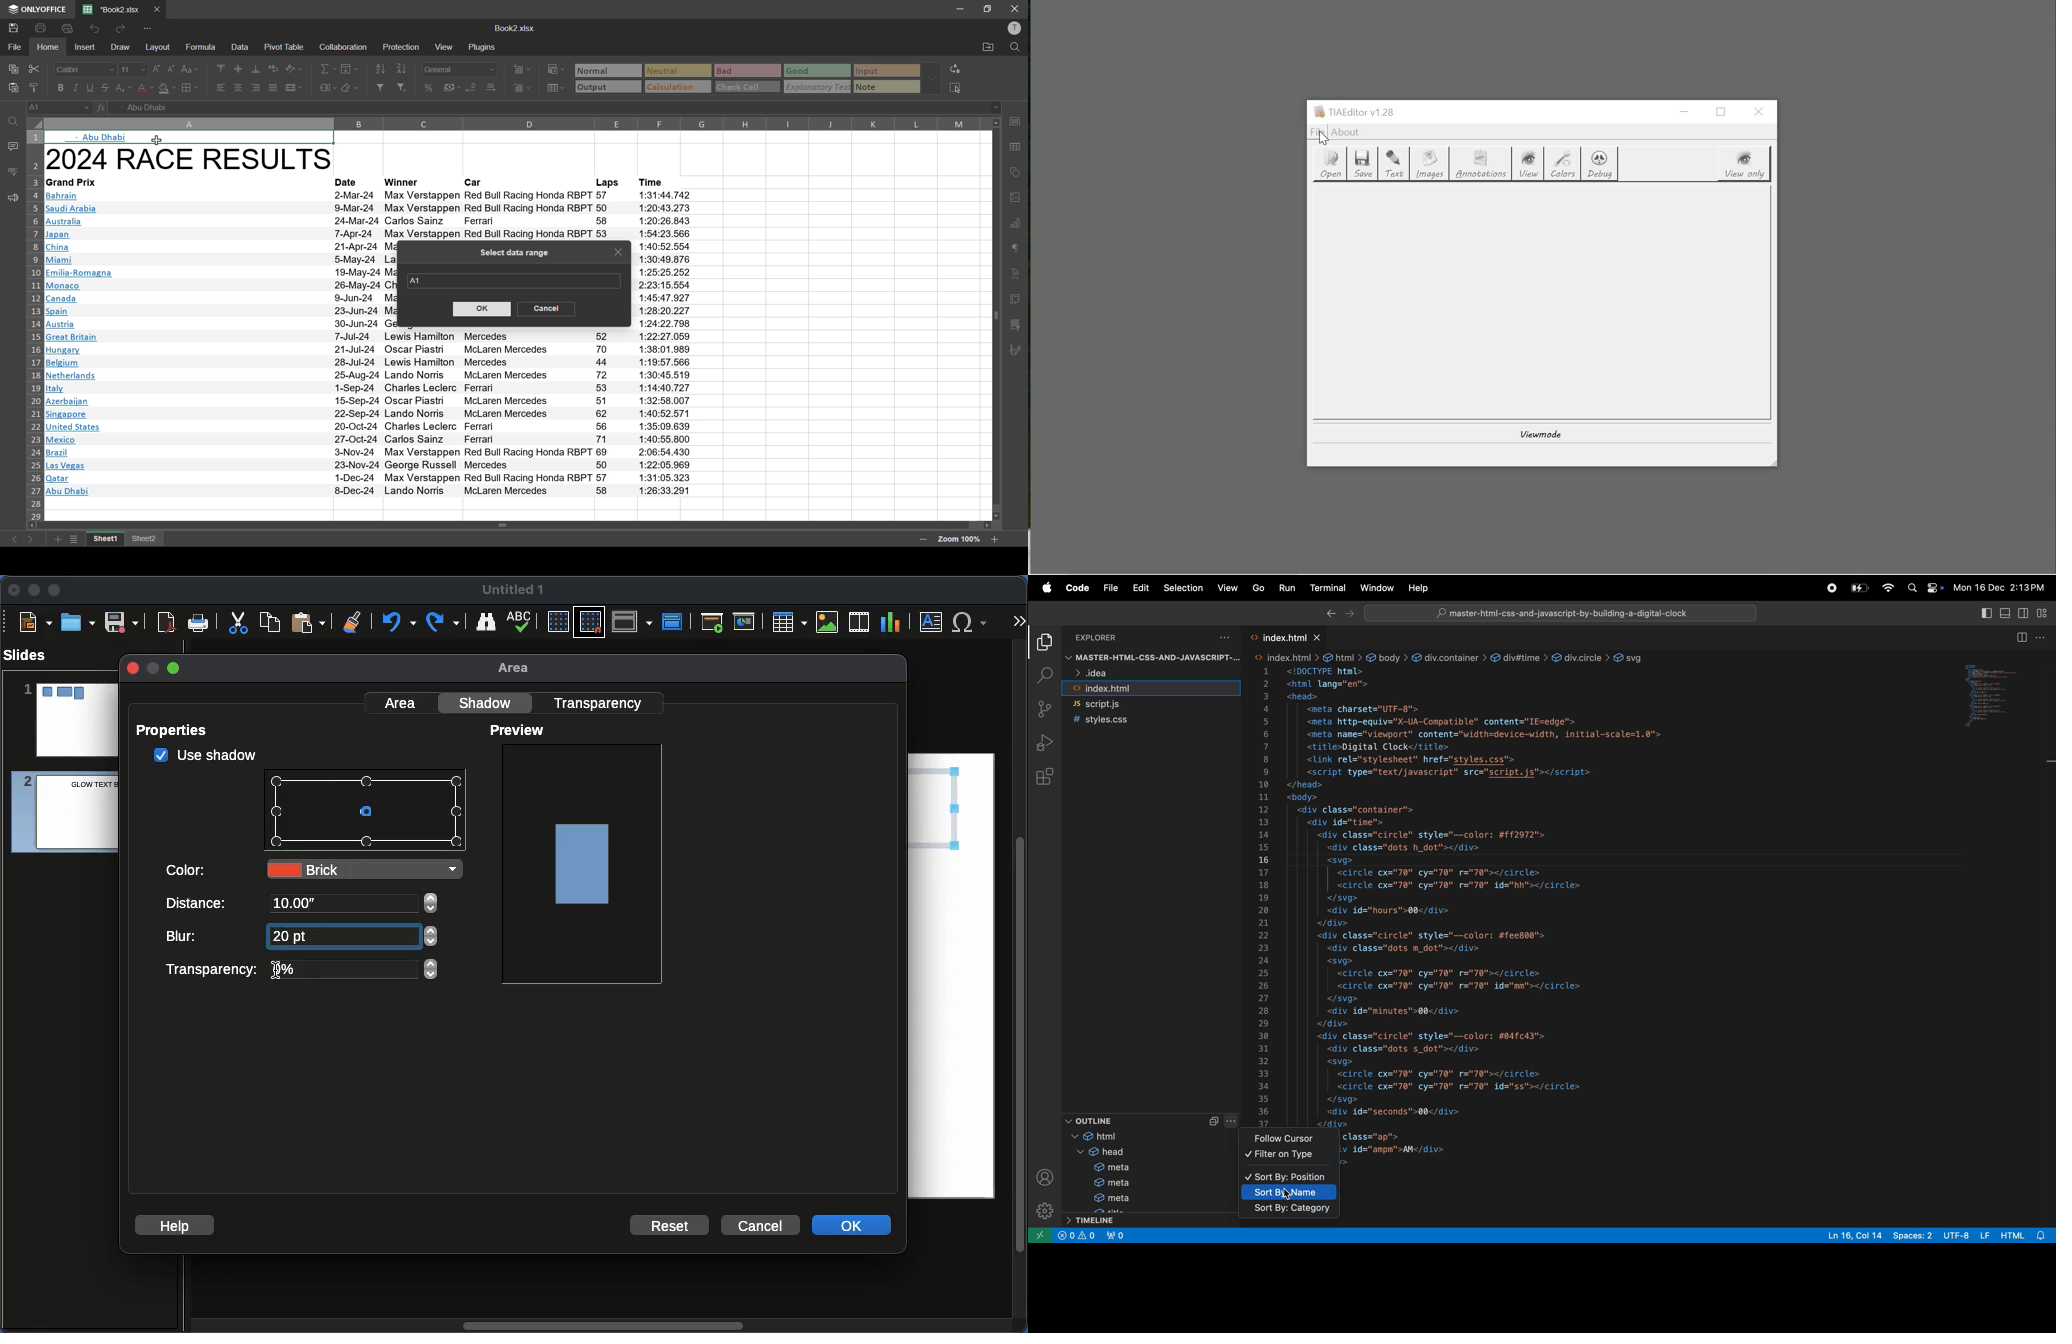  What do you see at coordinates (1137, 674) in the screenshot?
I see `idea` at bounding box center [1137, 674].